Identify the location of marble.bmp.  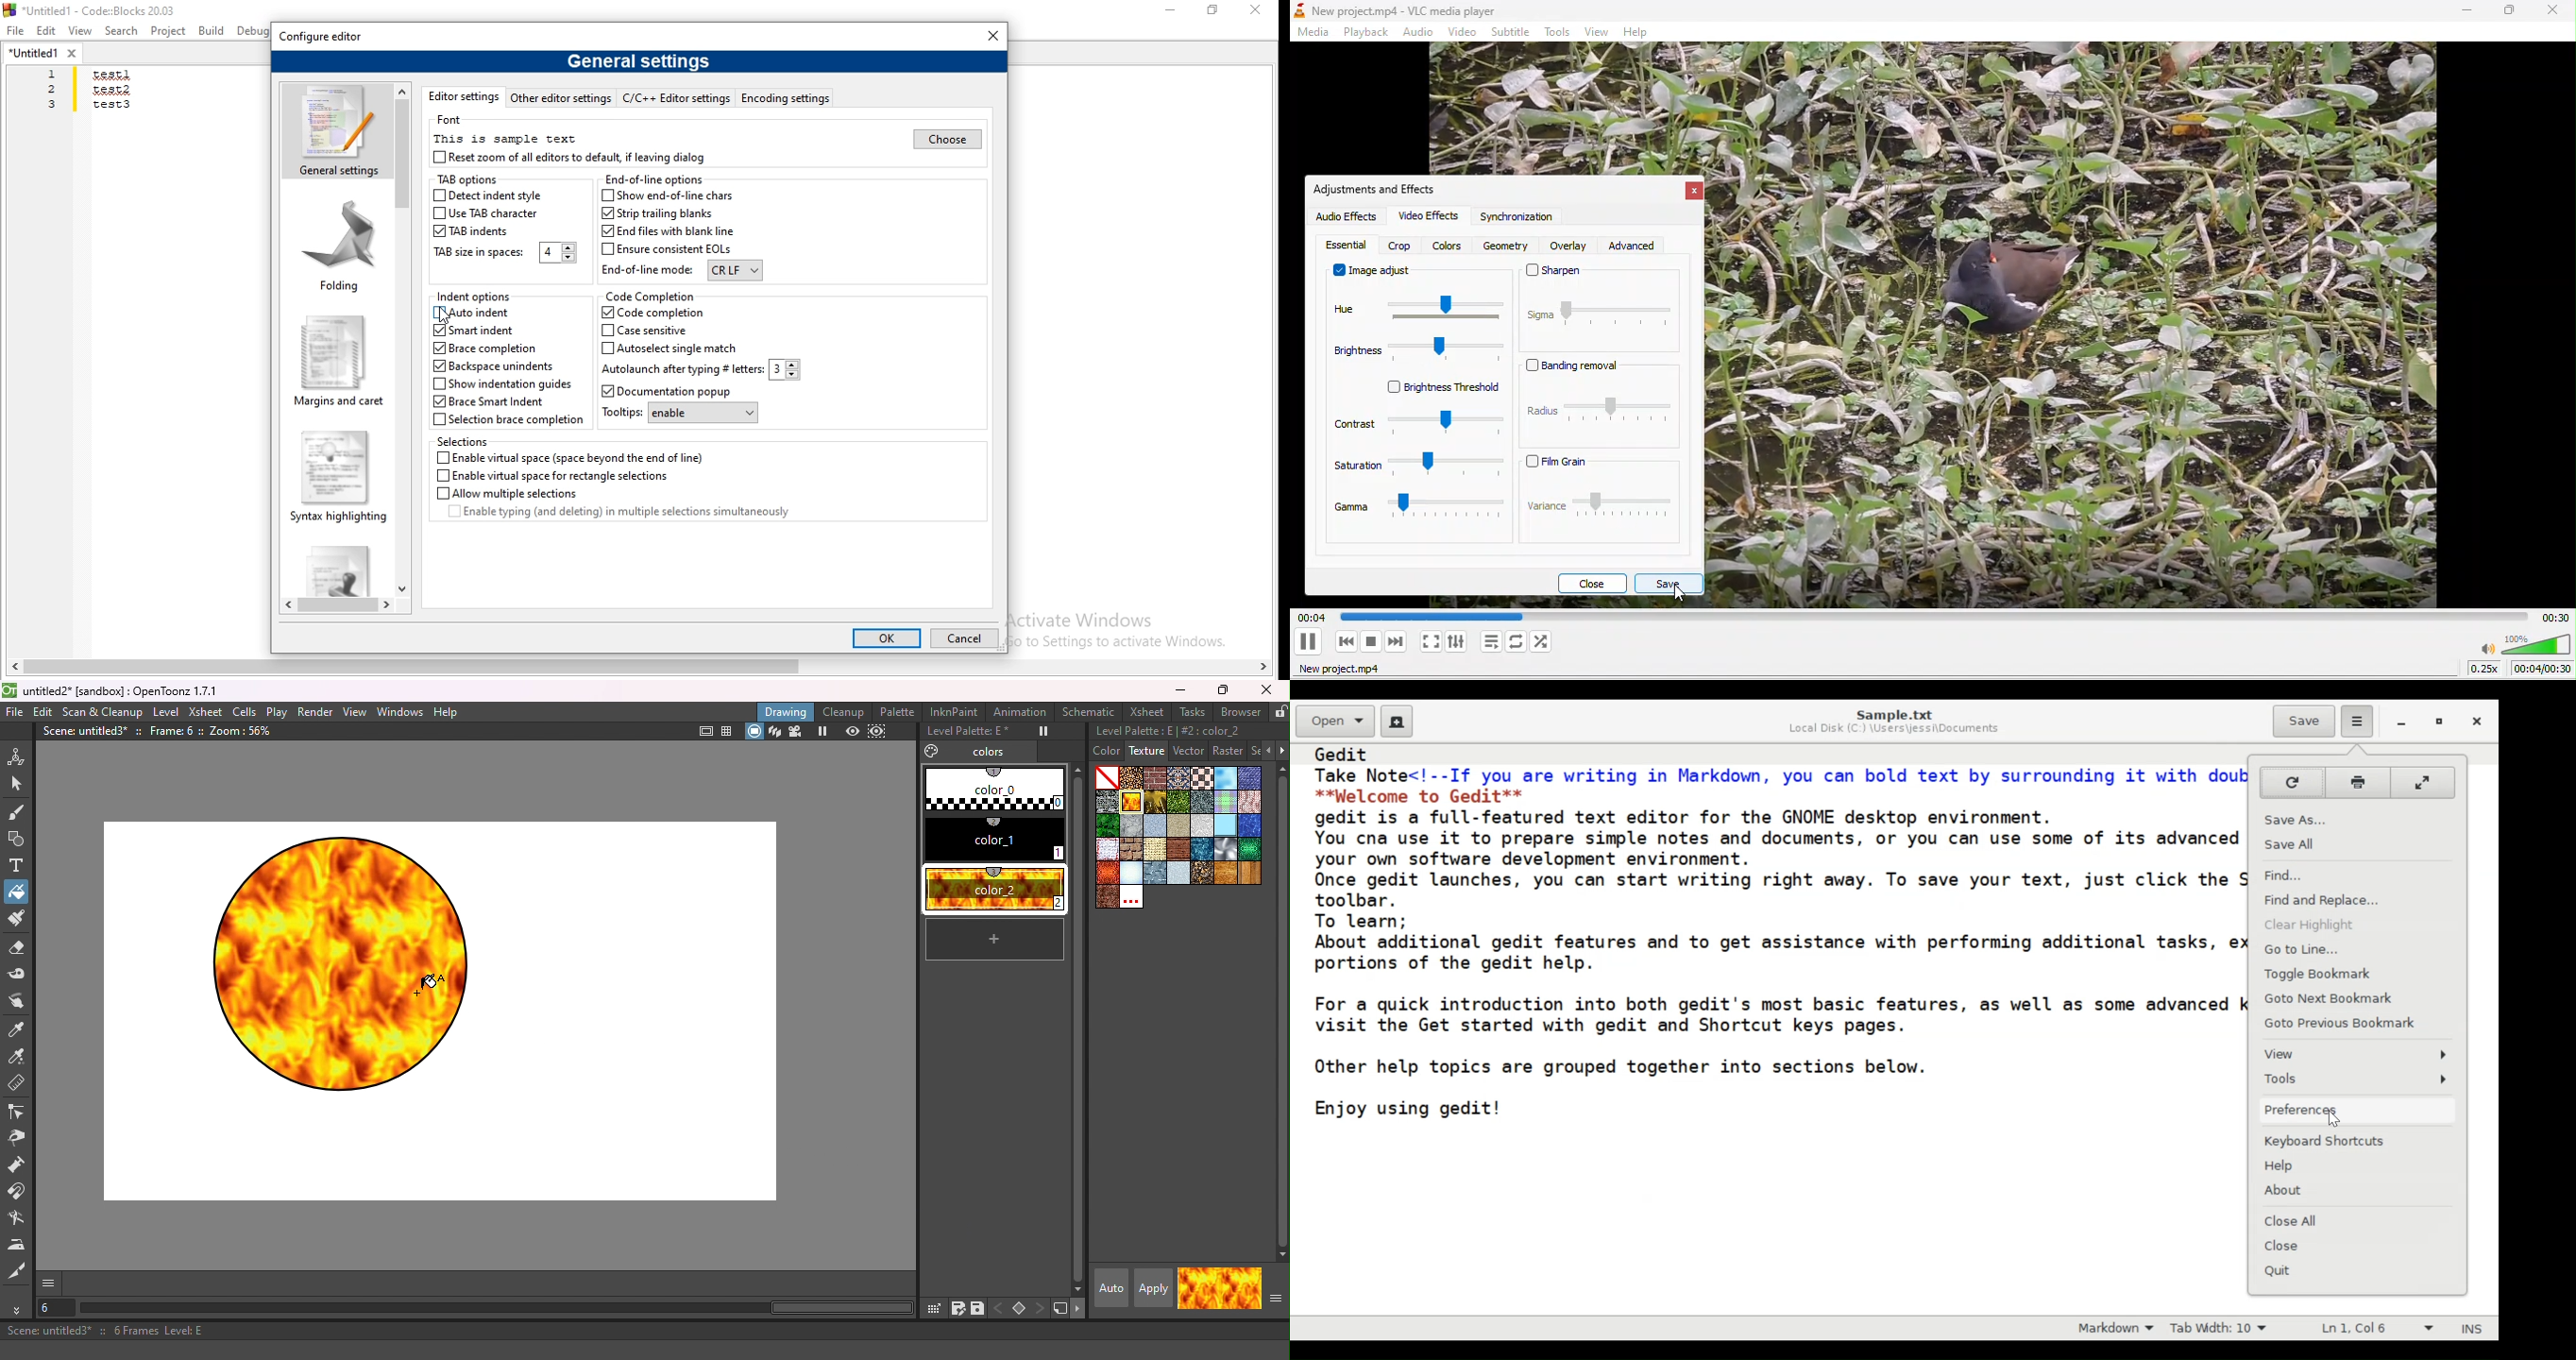
(1131, 825).